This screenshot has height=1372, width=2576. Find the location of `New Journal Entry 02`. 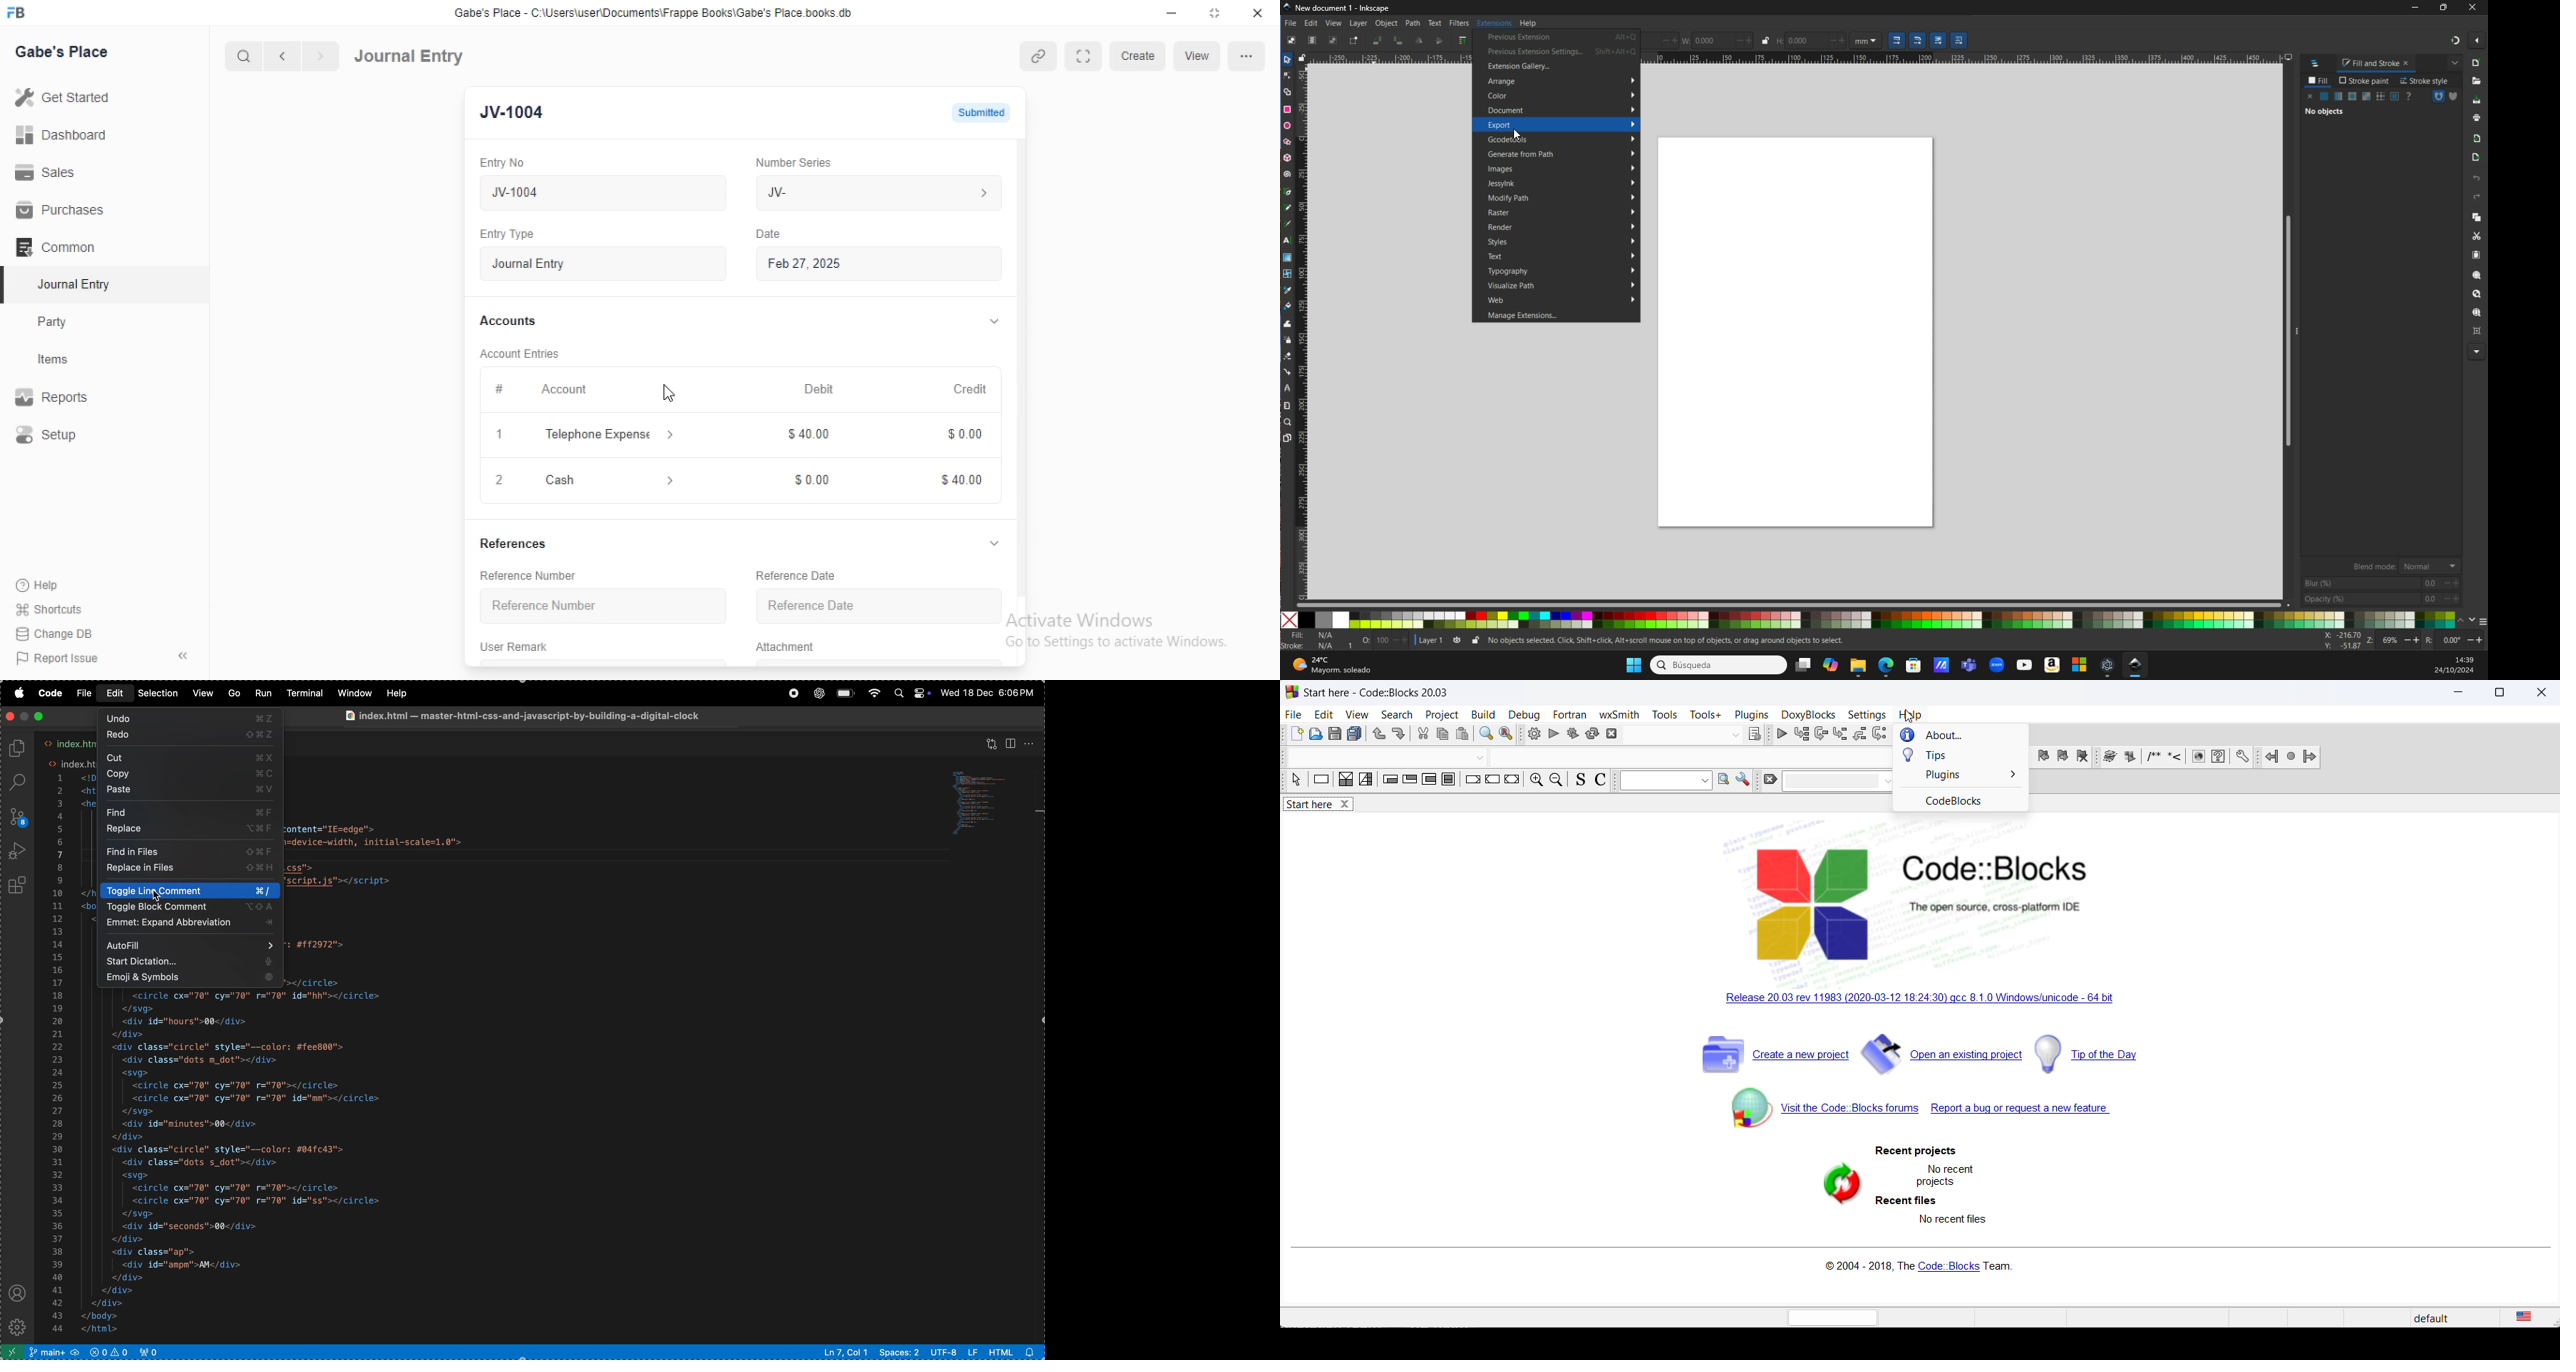

New Journal Entry 02 is located at coordinates (605, 193).